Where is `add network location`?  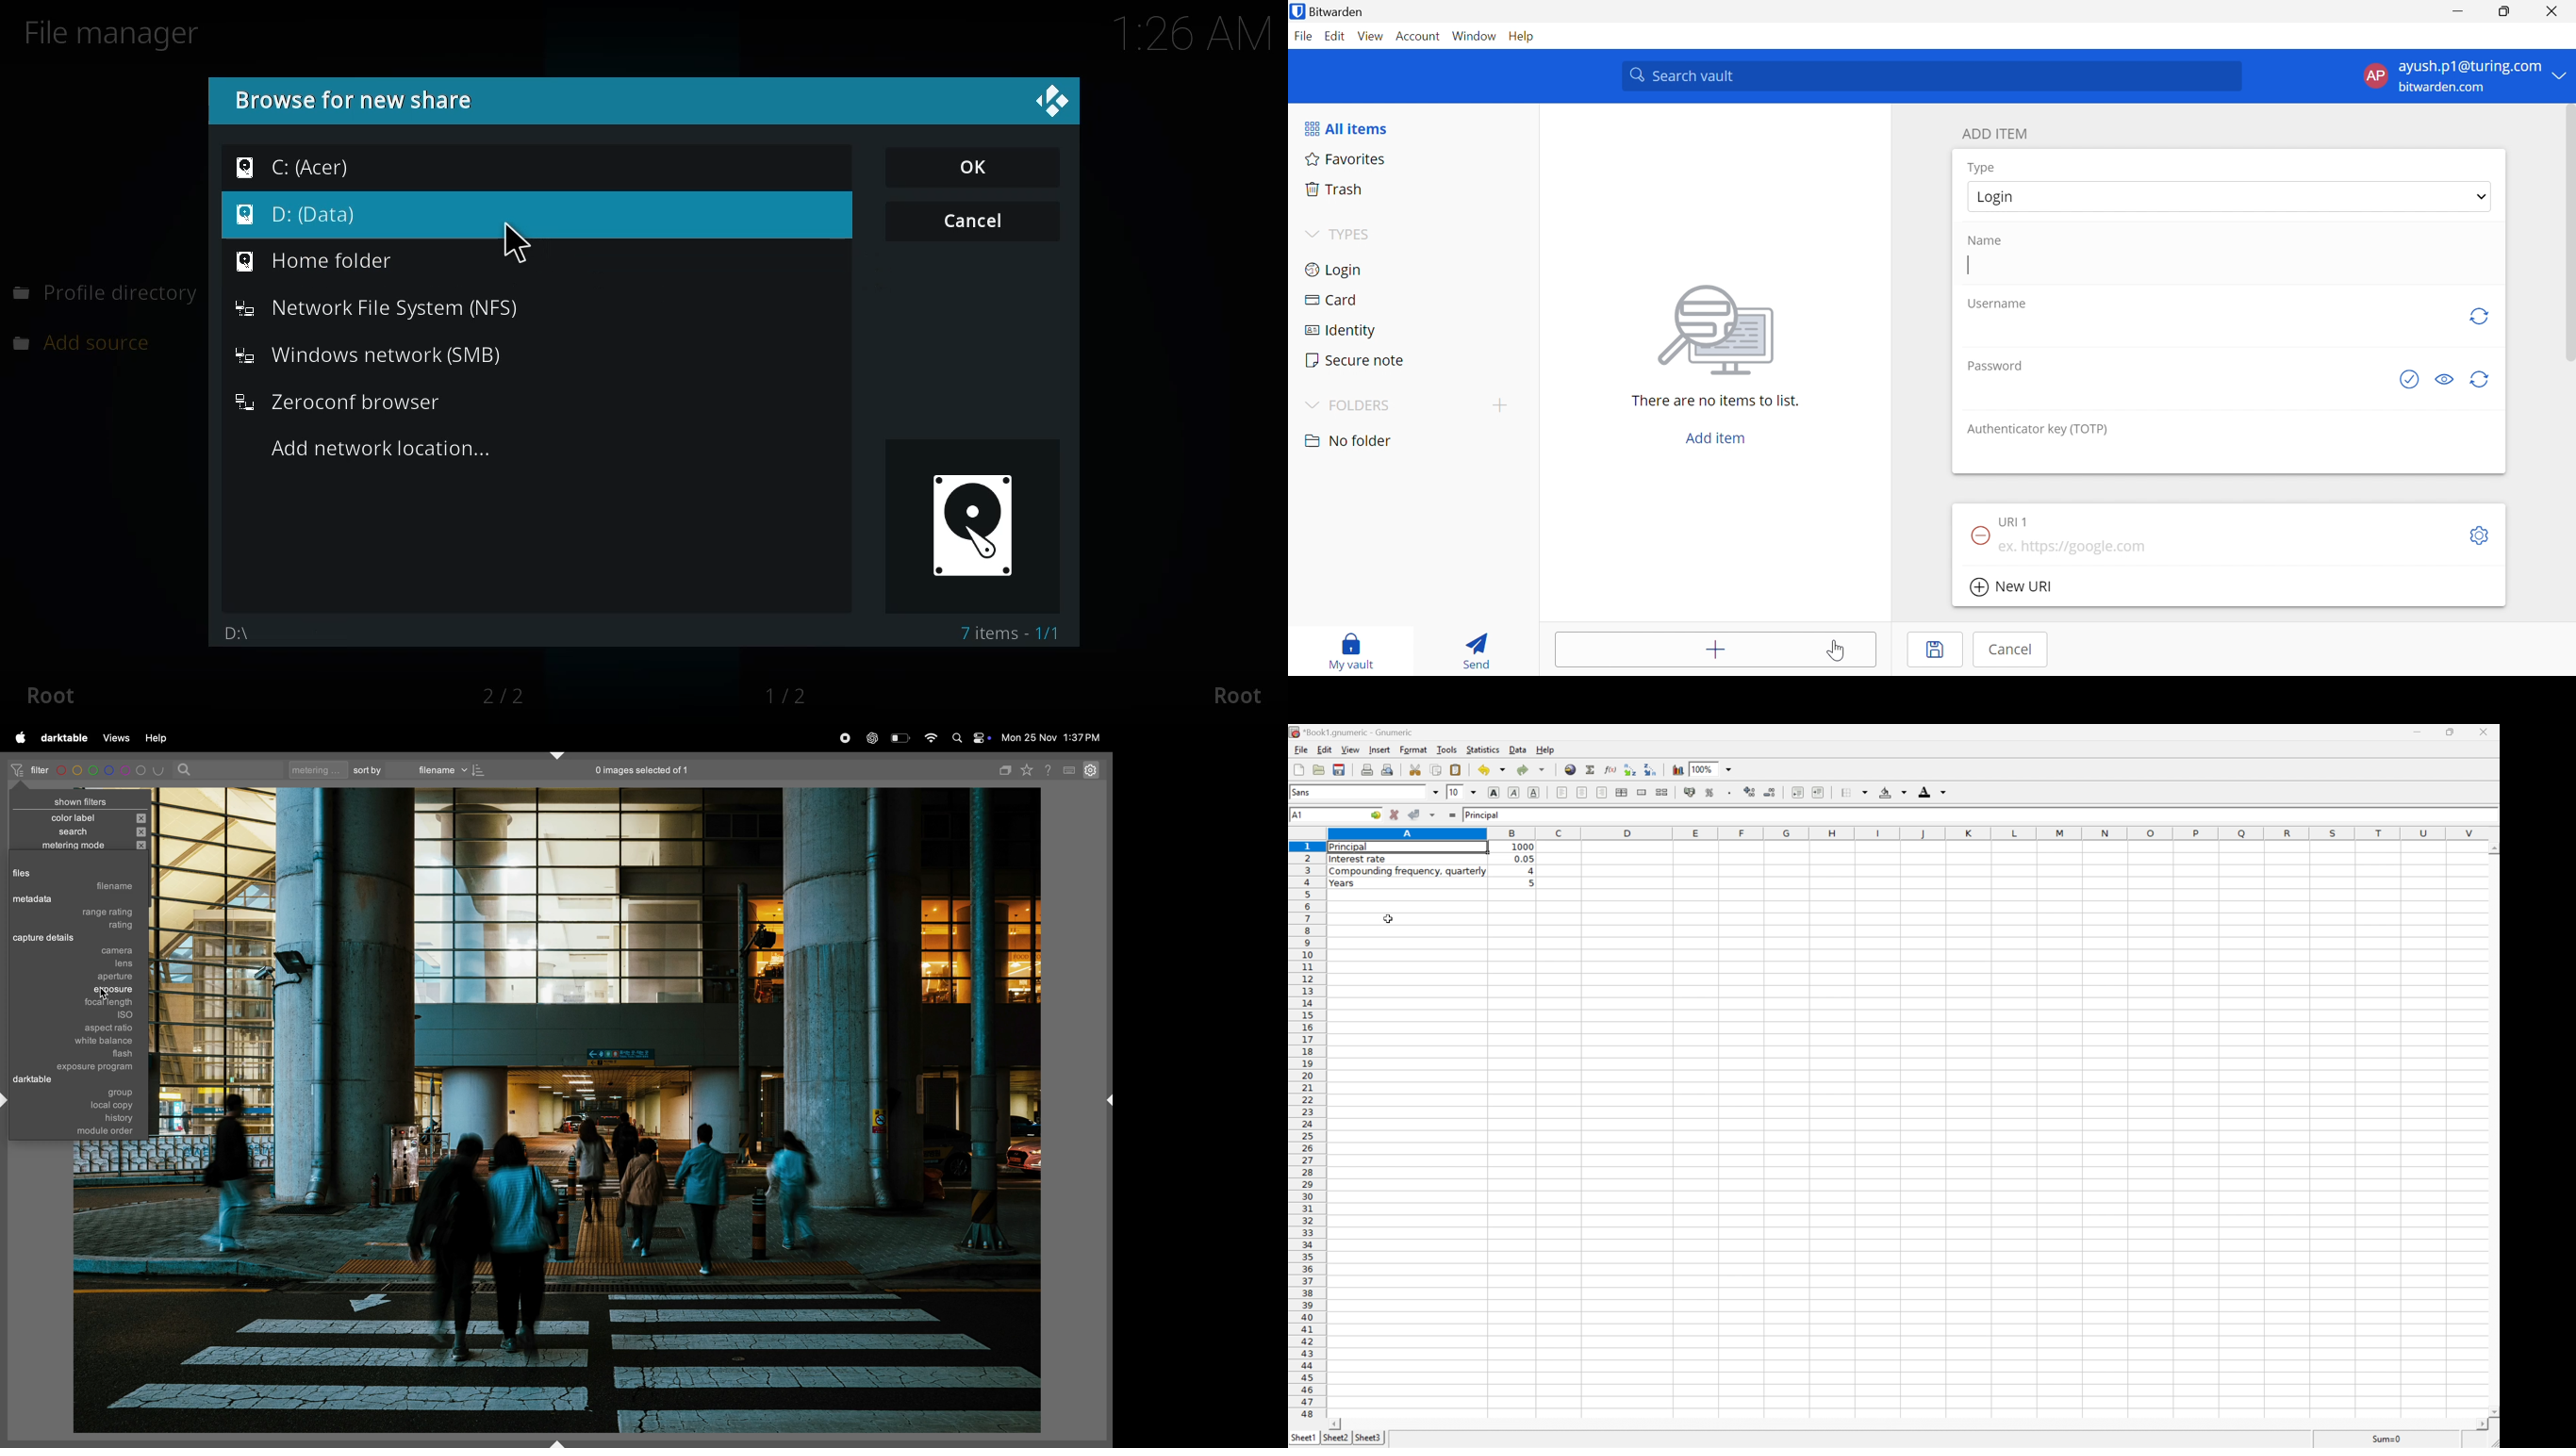 add network location is located at coordinates (381, 449).